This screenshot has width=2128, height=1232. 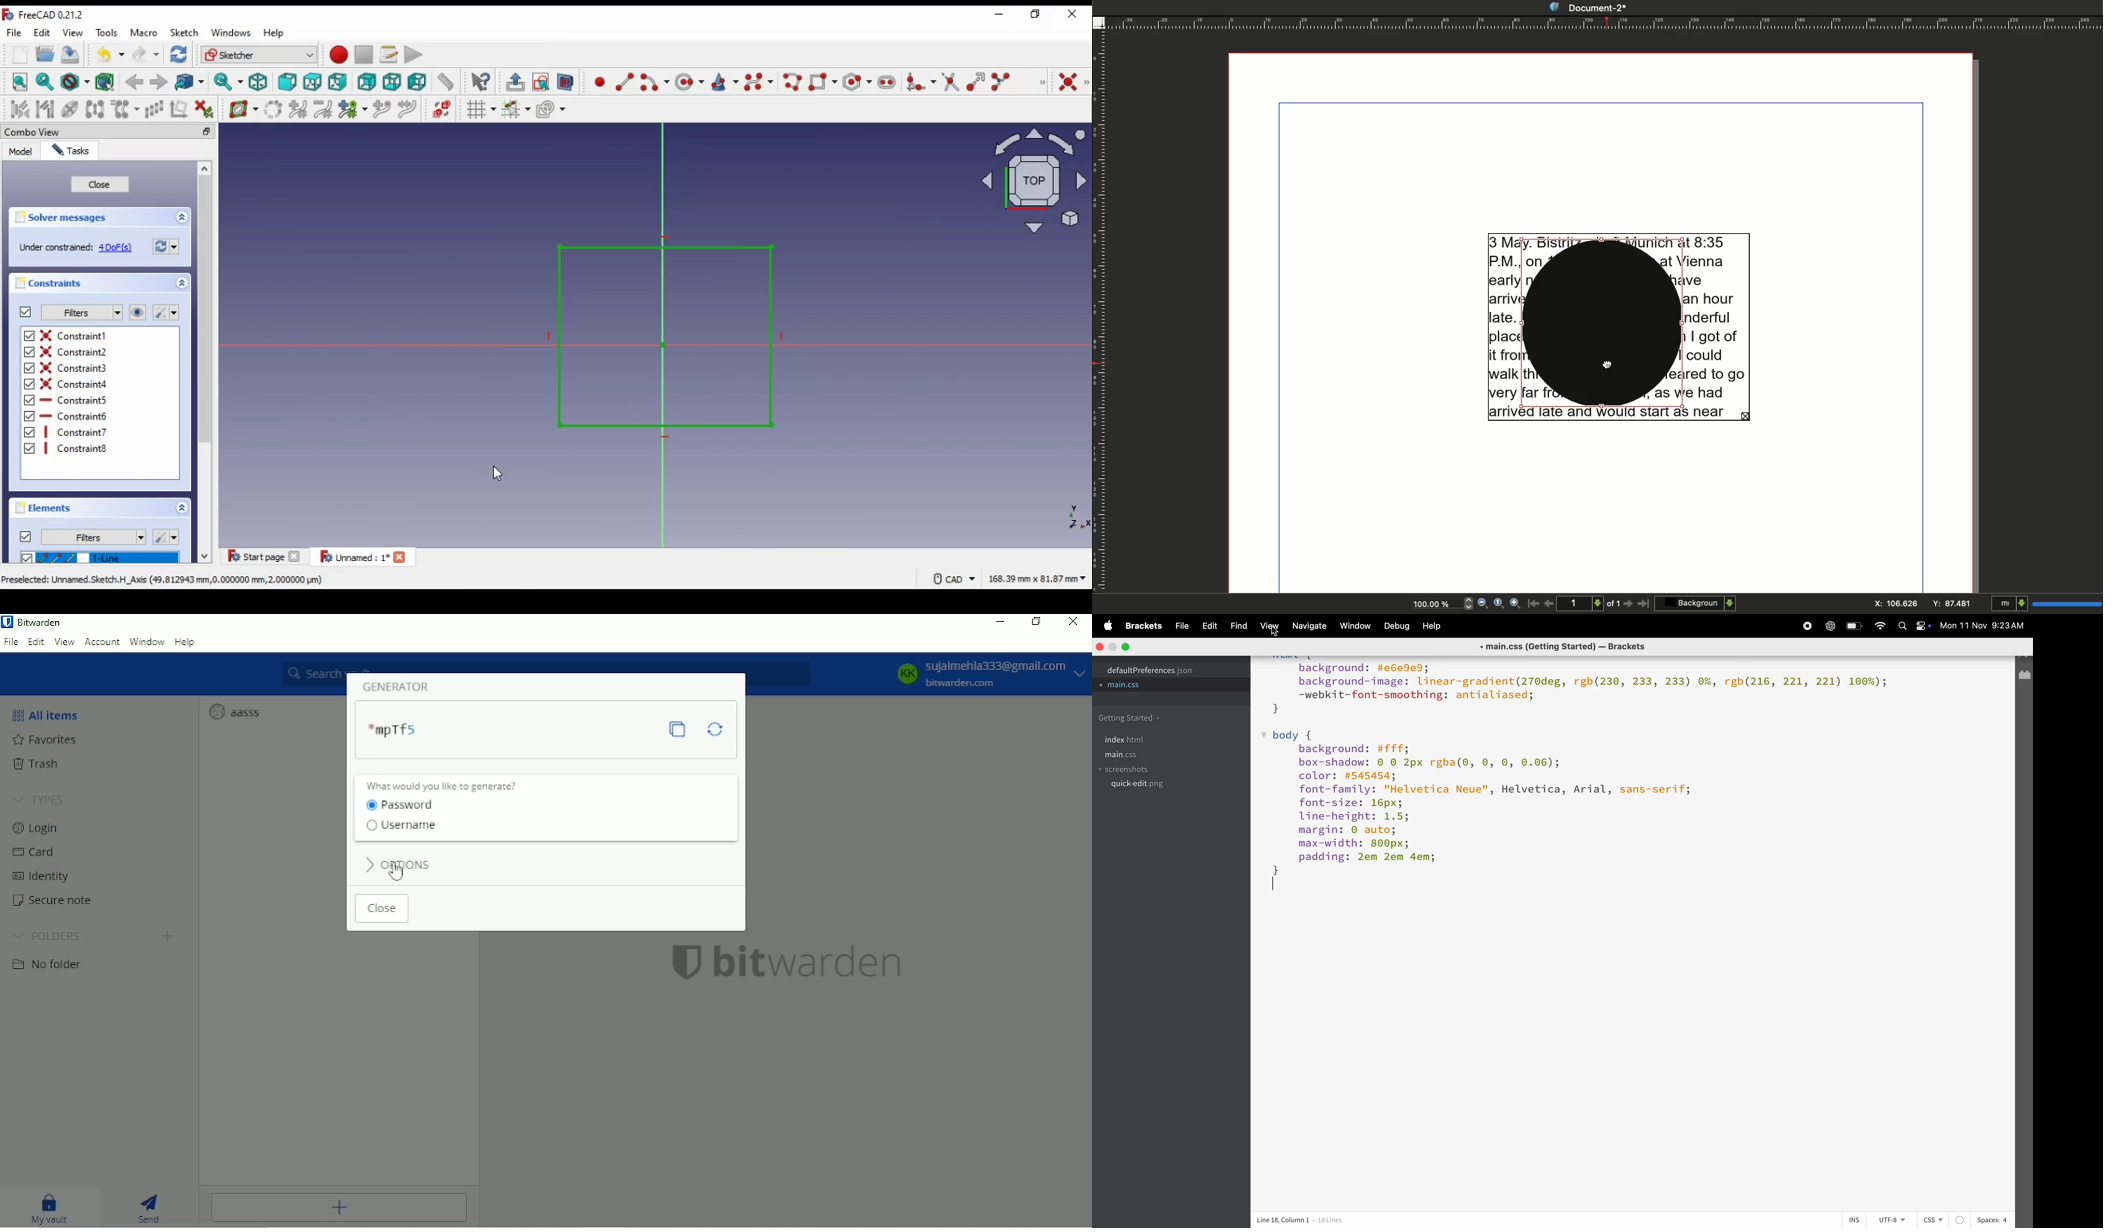 I want to click on symmetry, so click(x=96, y=110).